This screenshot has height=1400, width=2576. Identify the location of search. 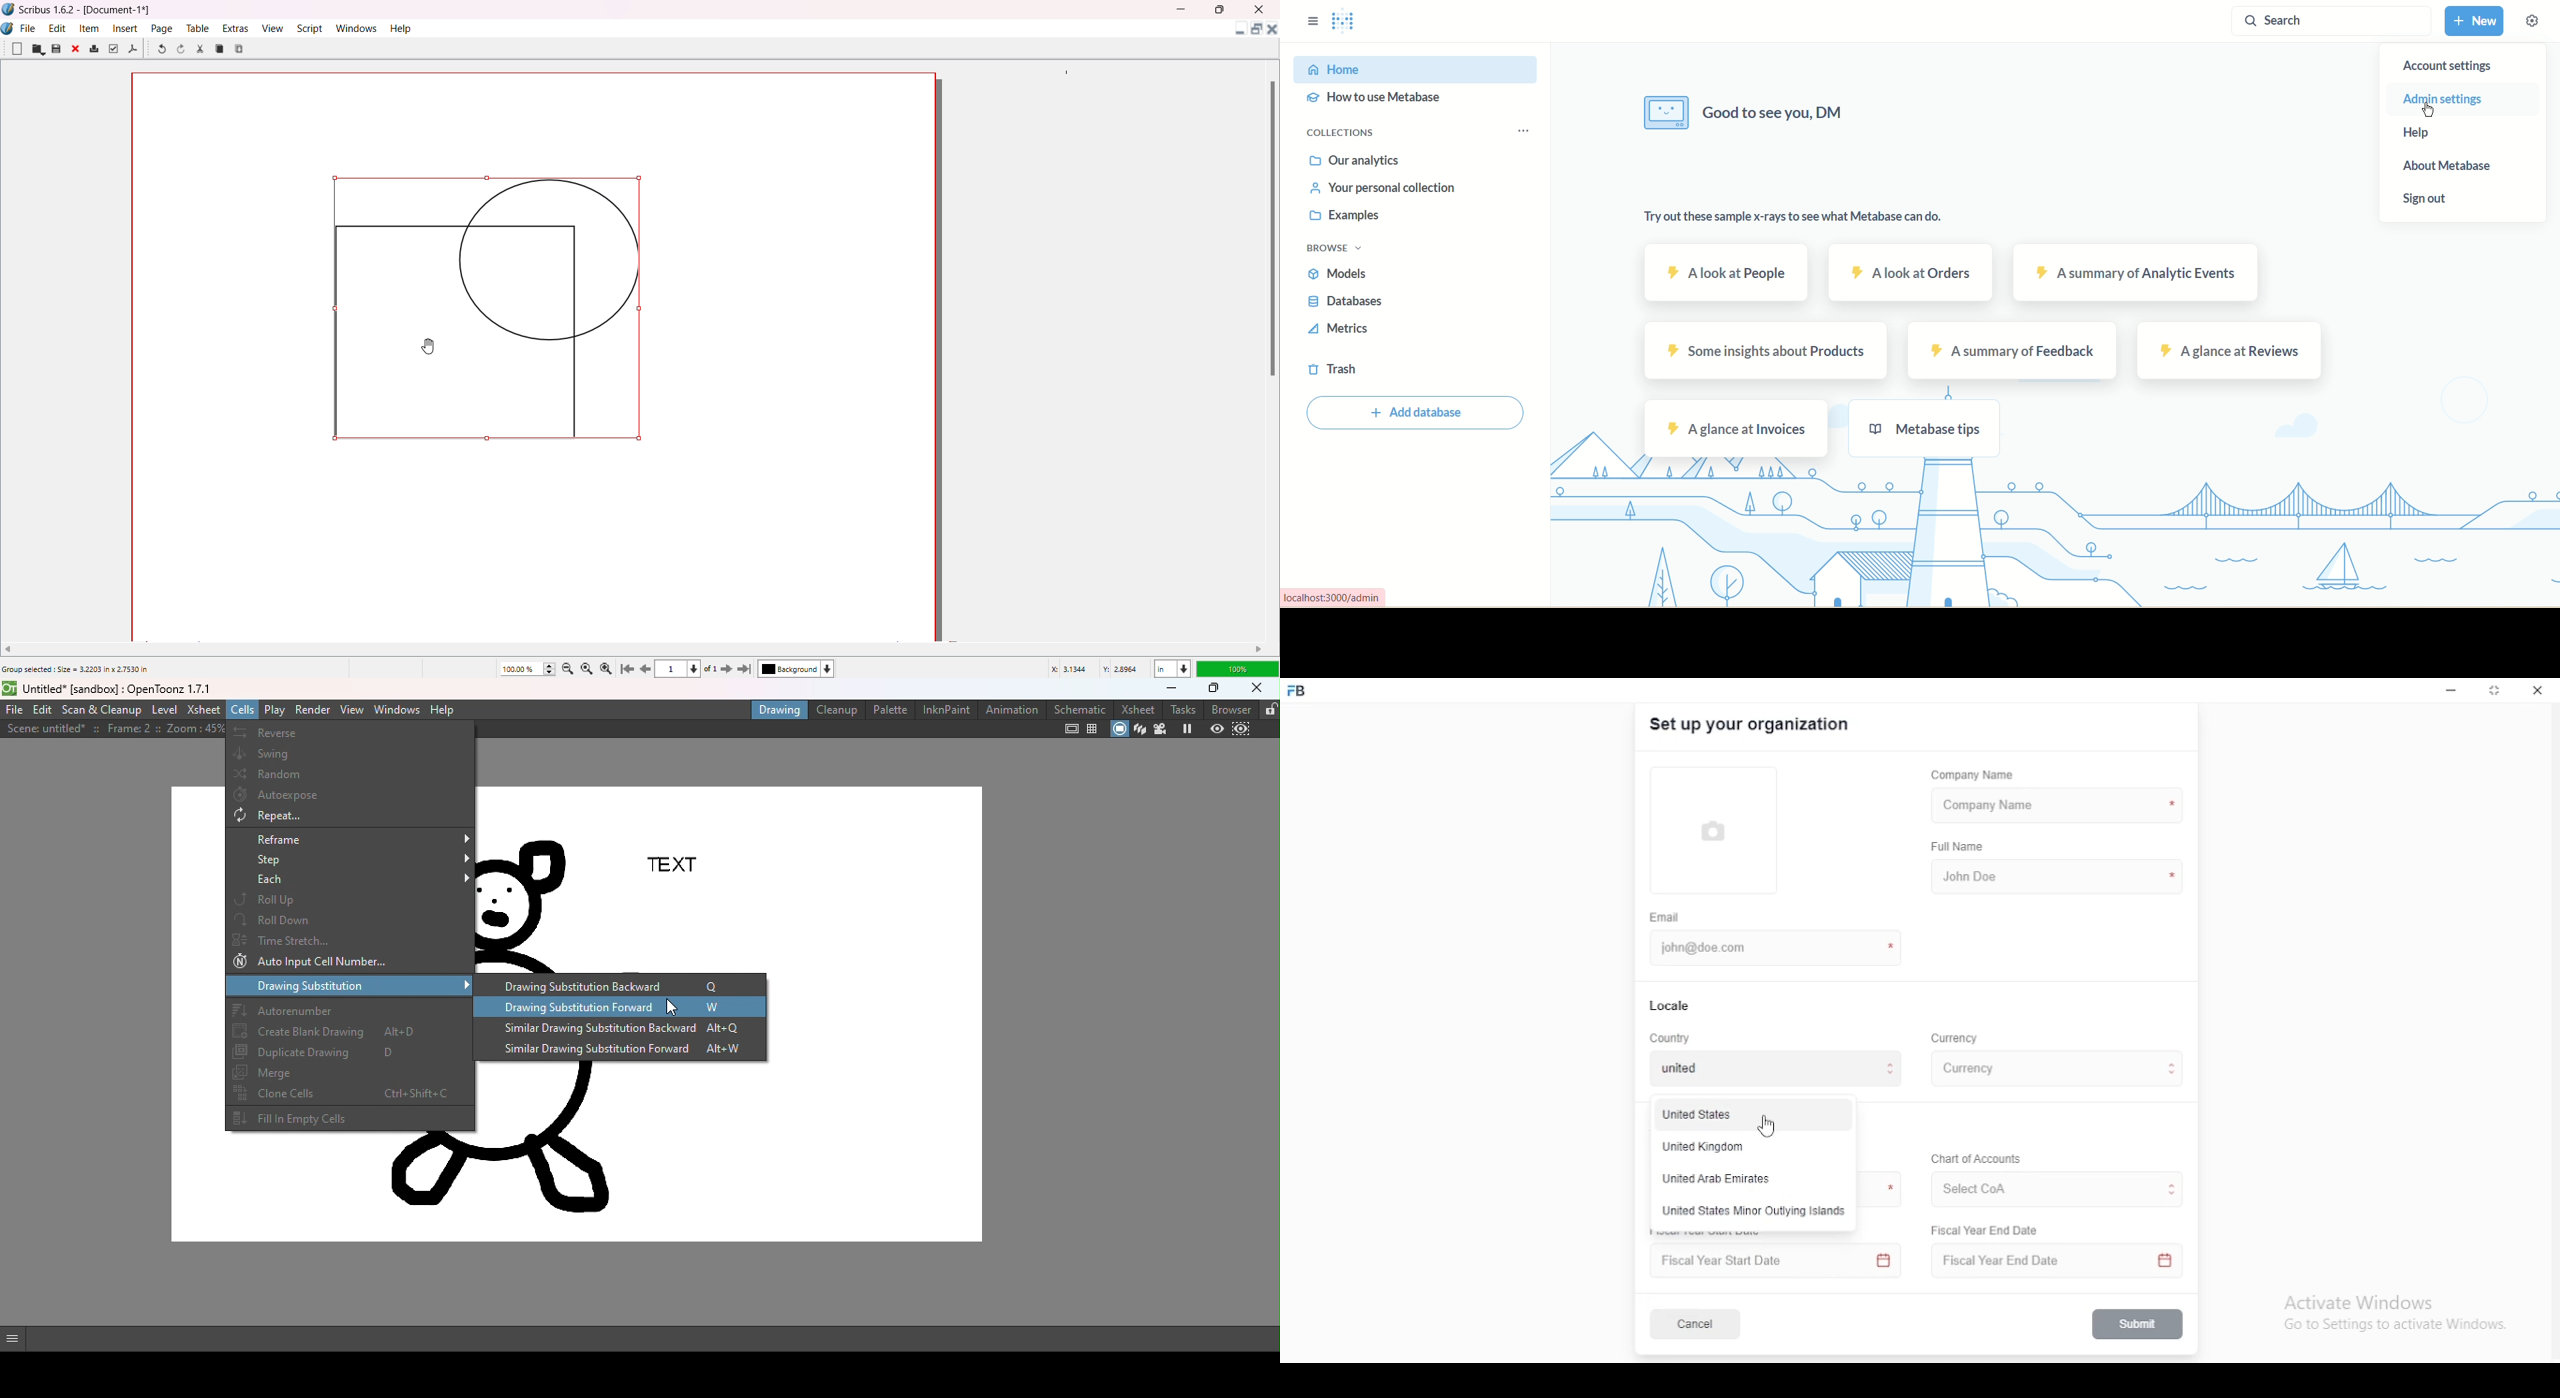
(2326, 23).